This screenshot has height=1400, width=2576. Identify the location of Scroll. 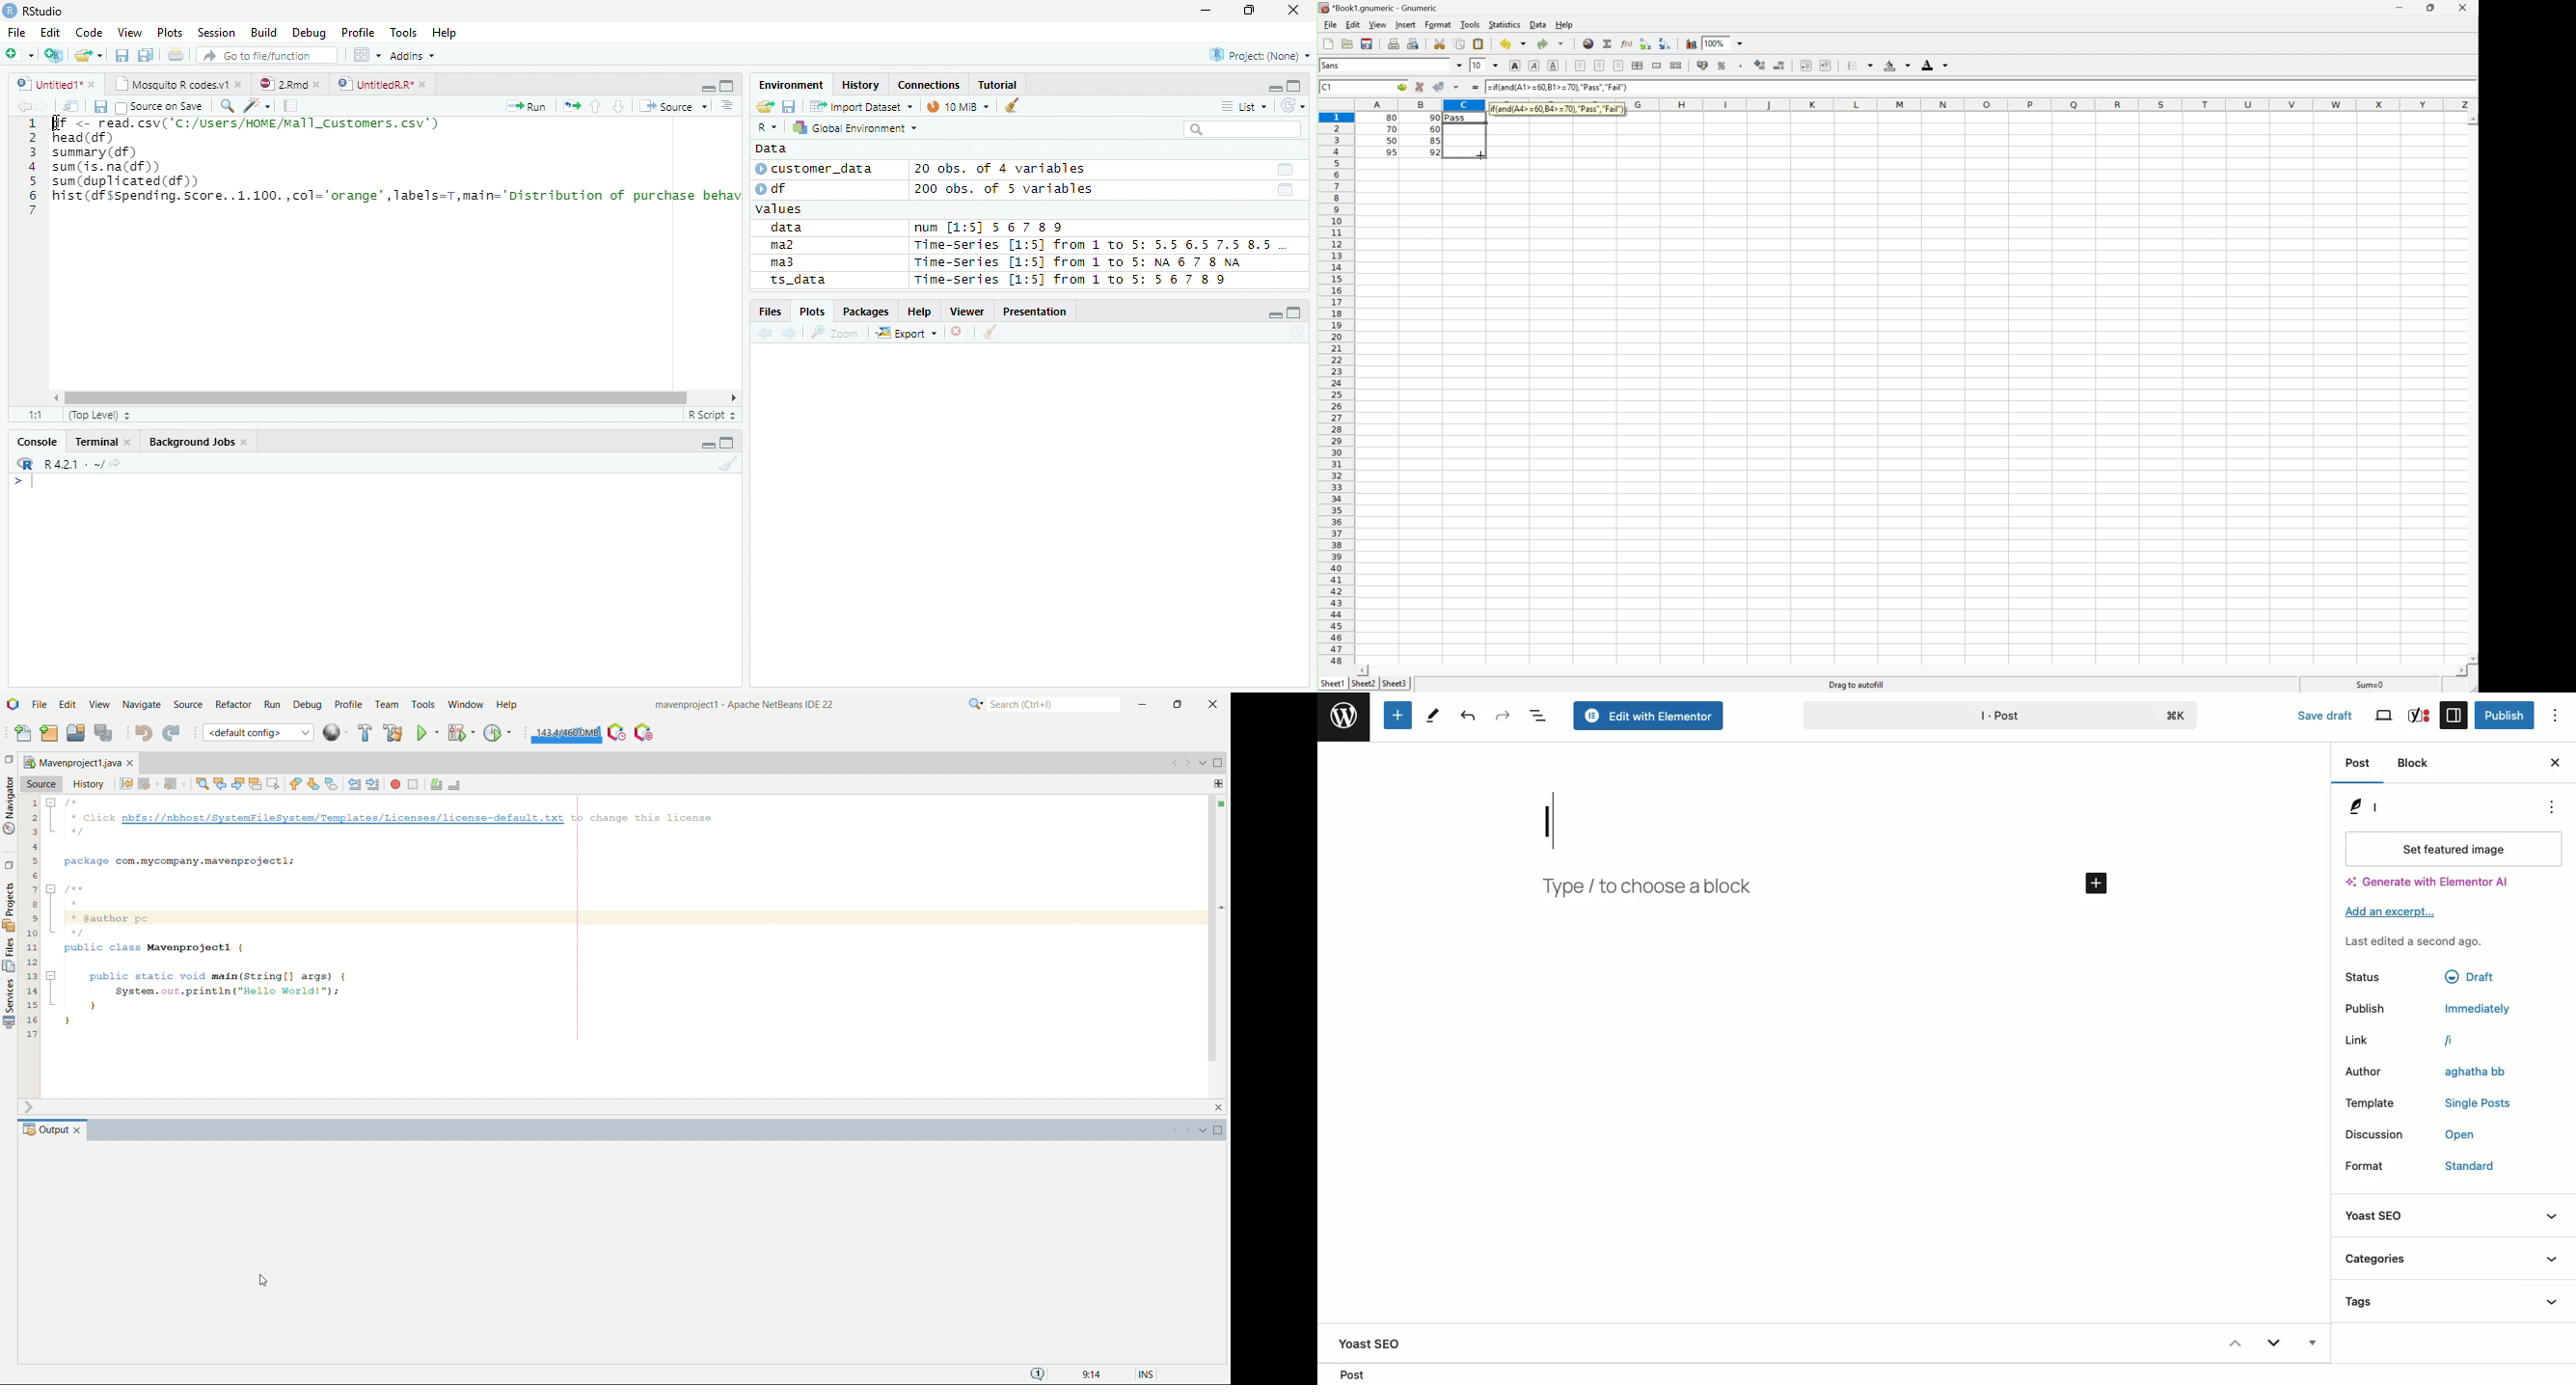
(393, 399).